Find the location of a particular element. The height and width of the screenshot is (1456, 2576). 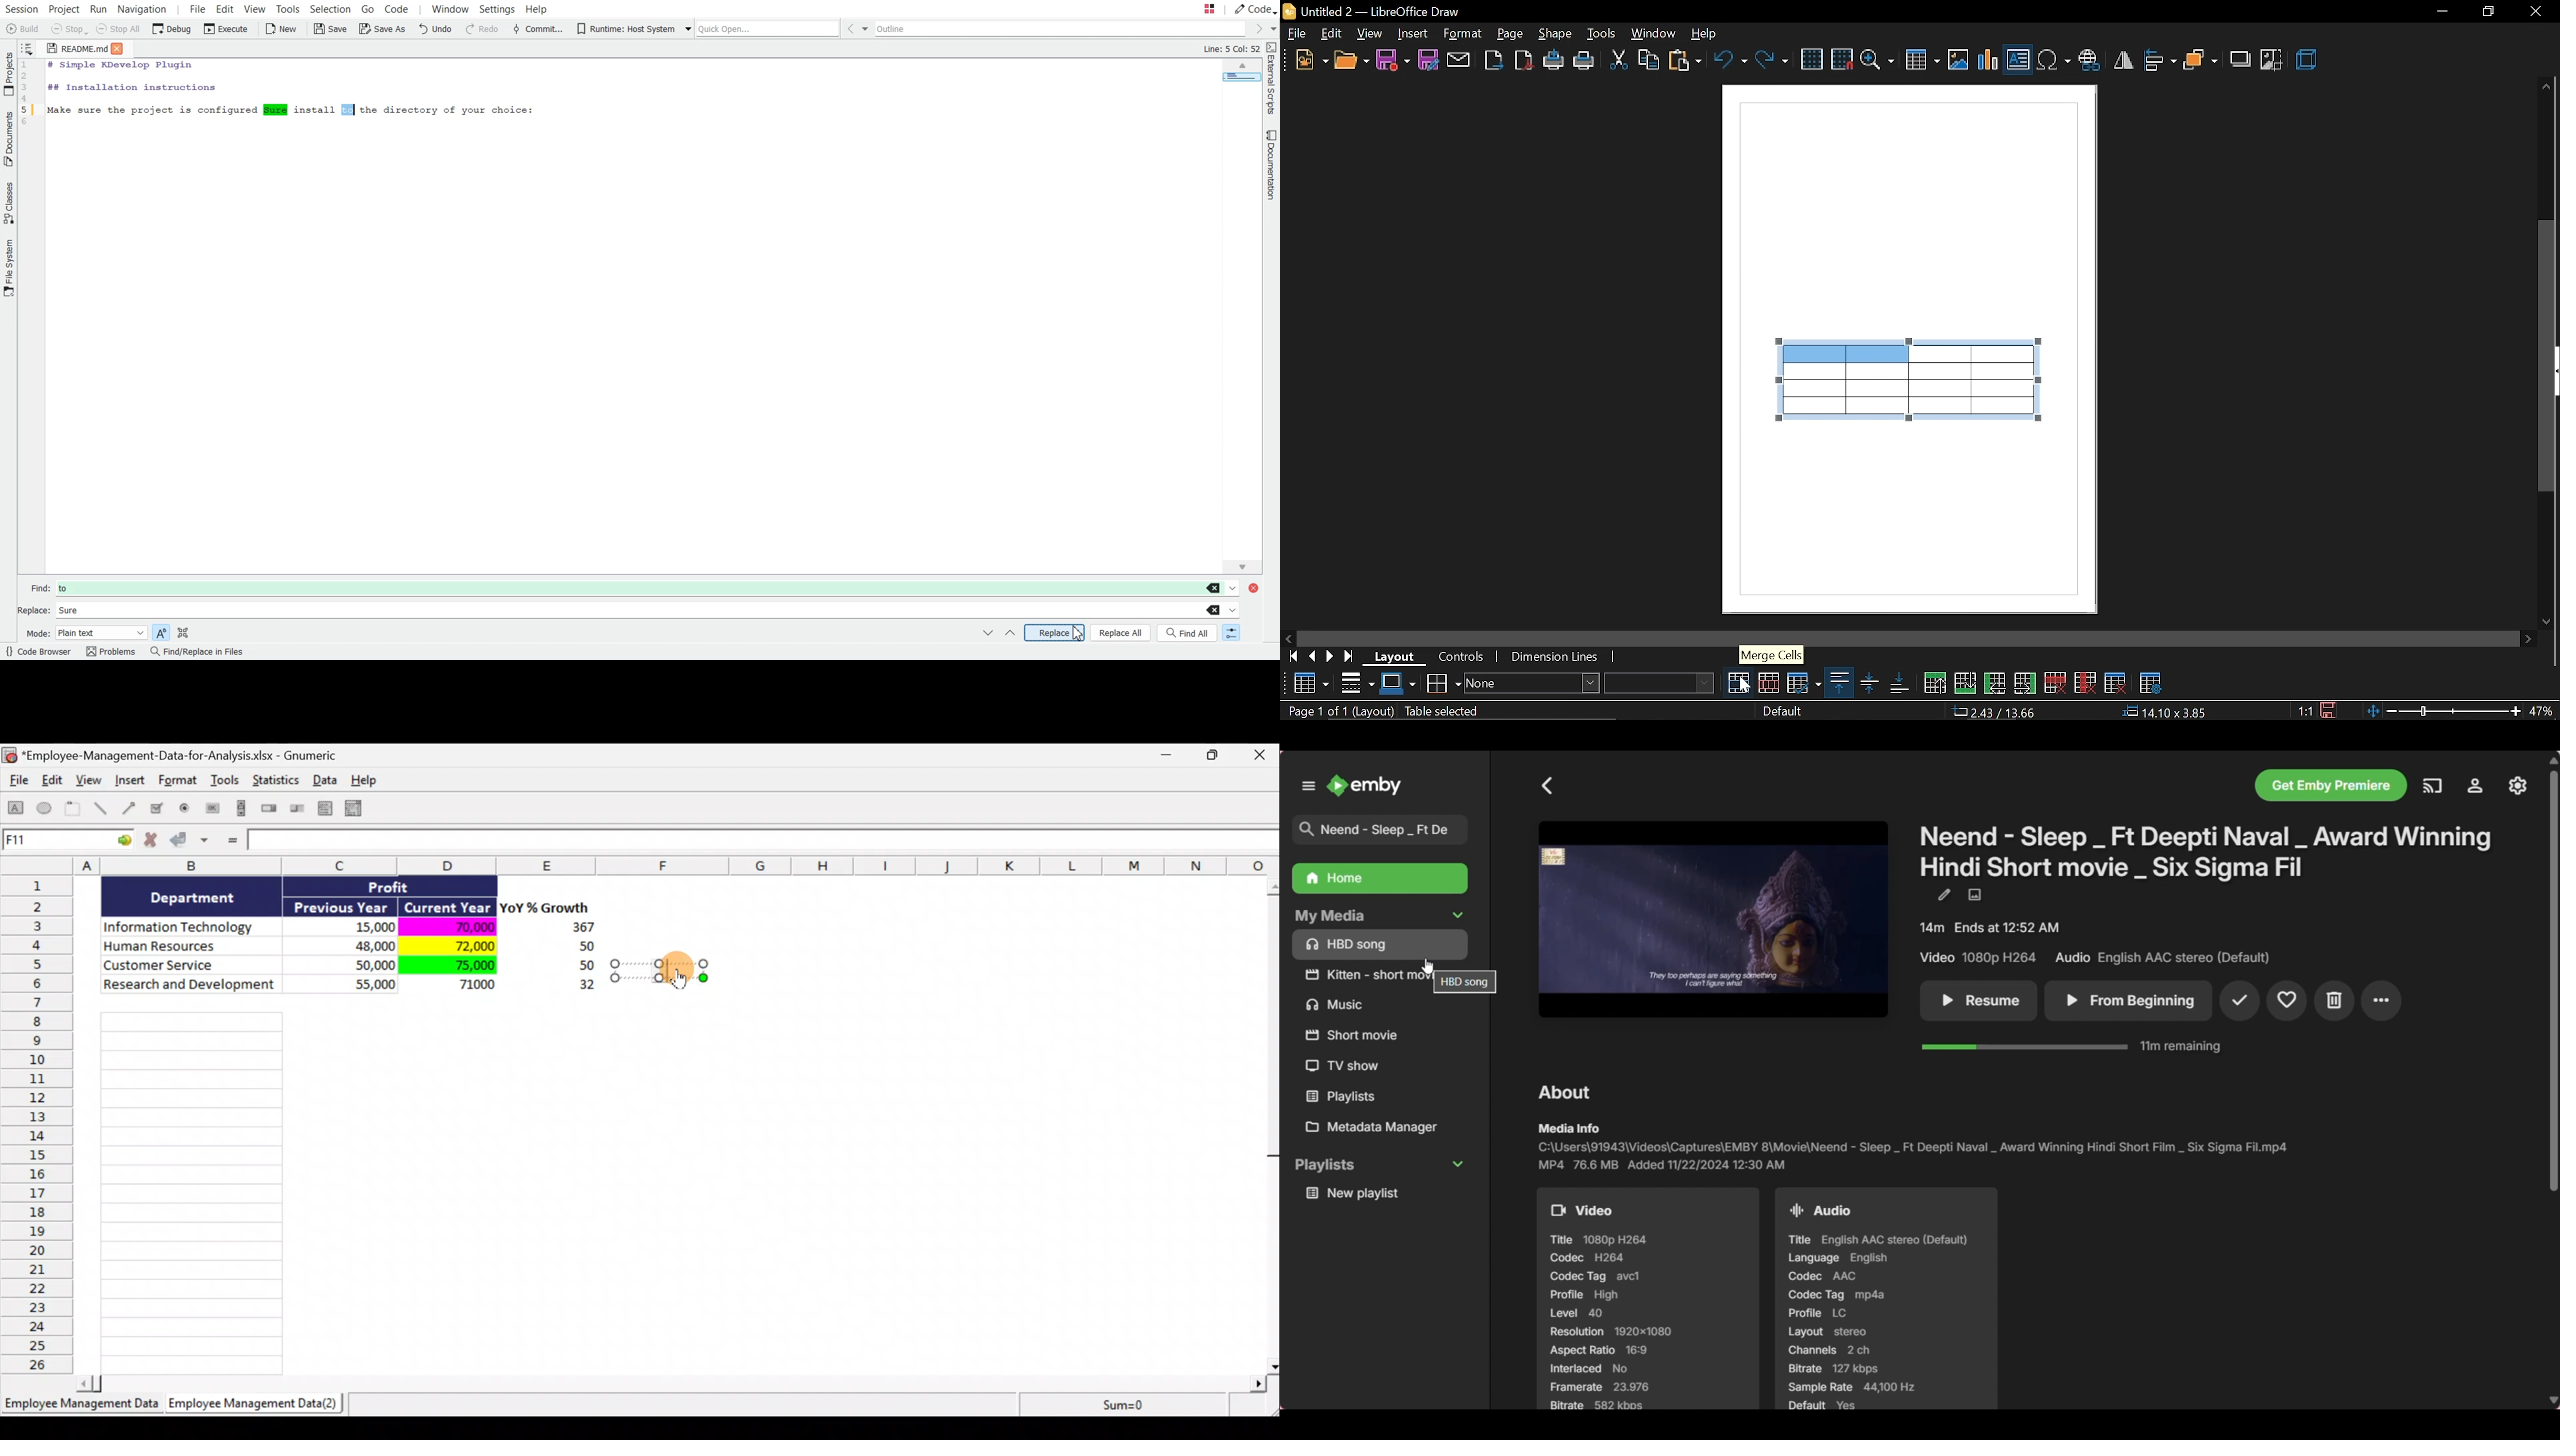

# Simple KDevelop Plugin is located at coordinates (121, 66).